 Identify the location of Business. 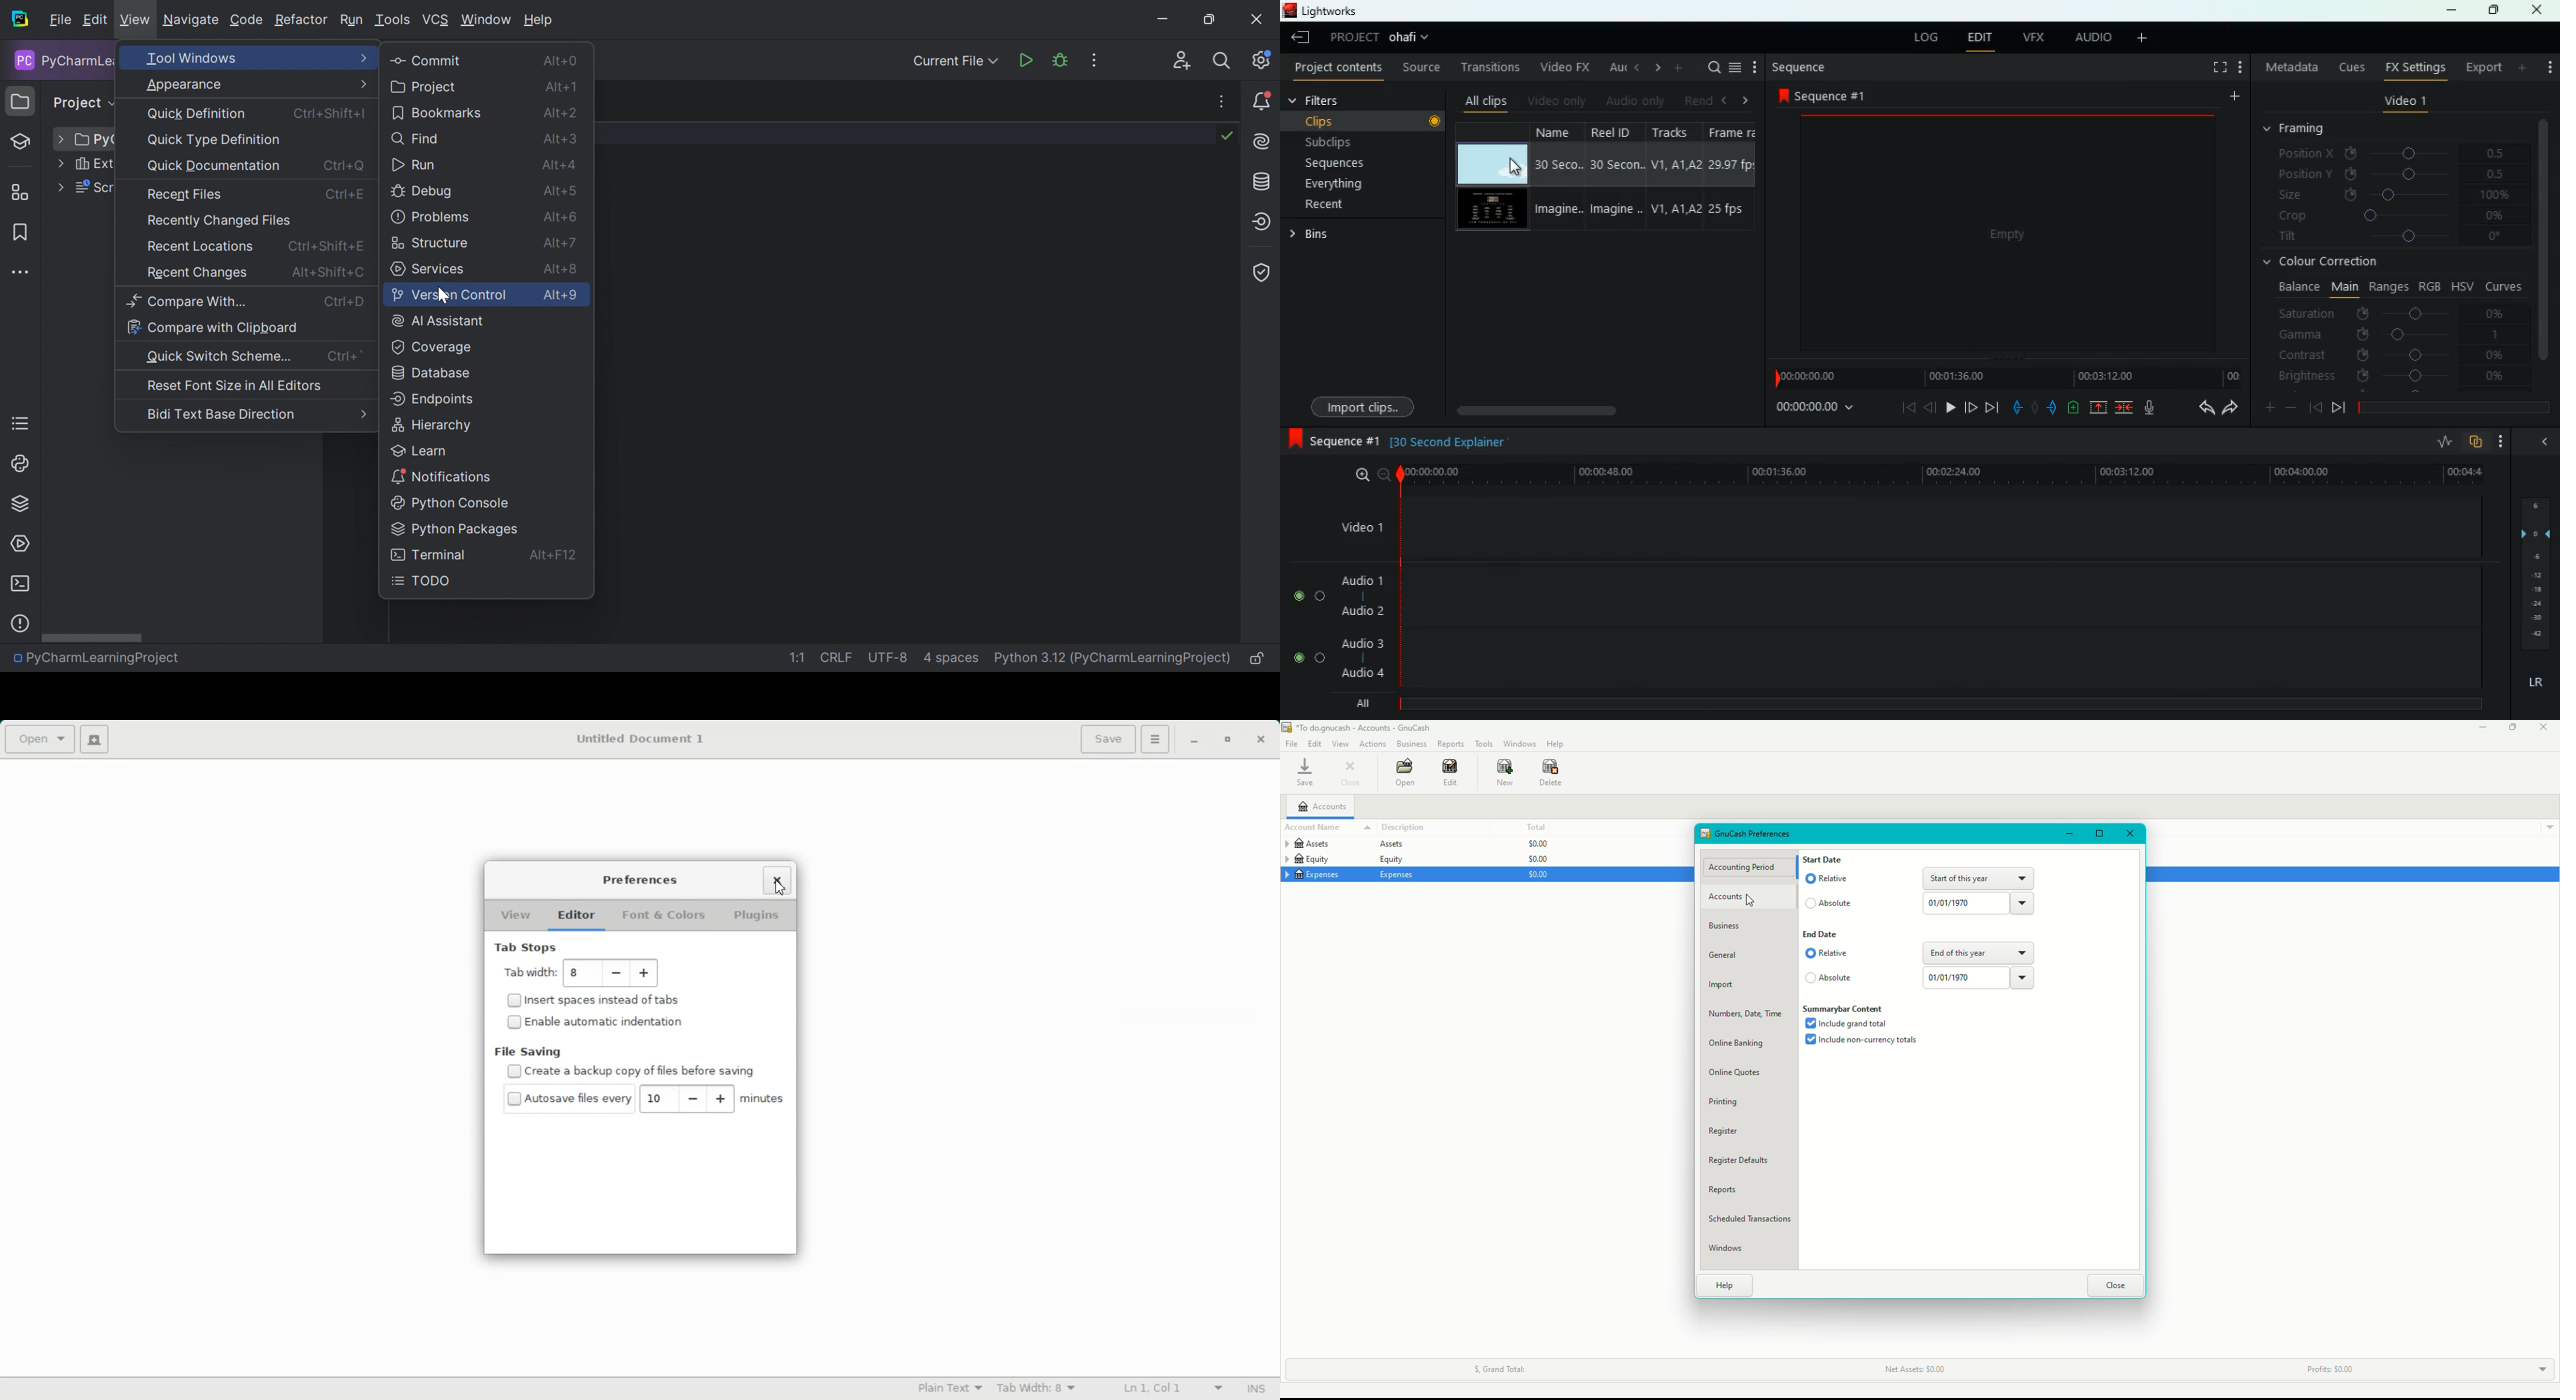
(1727, 927).